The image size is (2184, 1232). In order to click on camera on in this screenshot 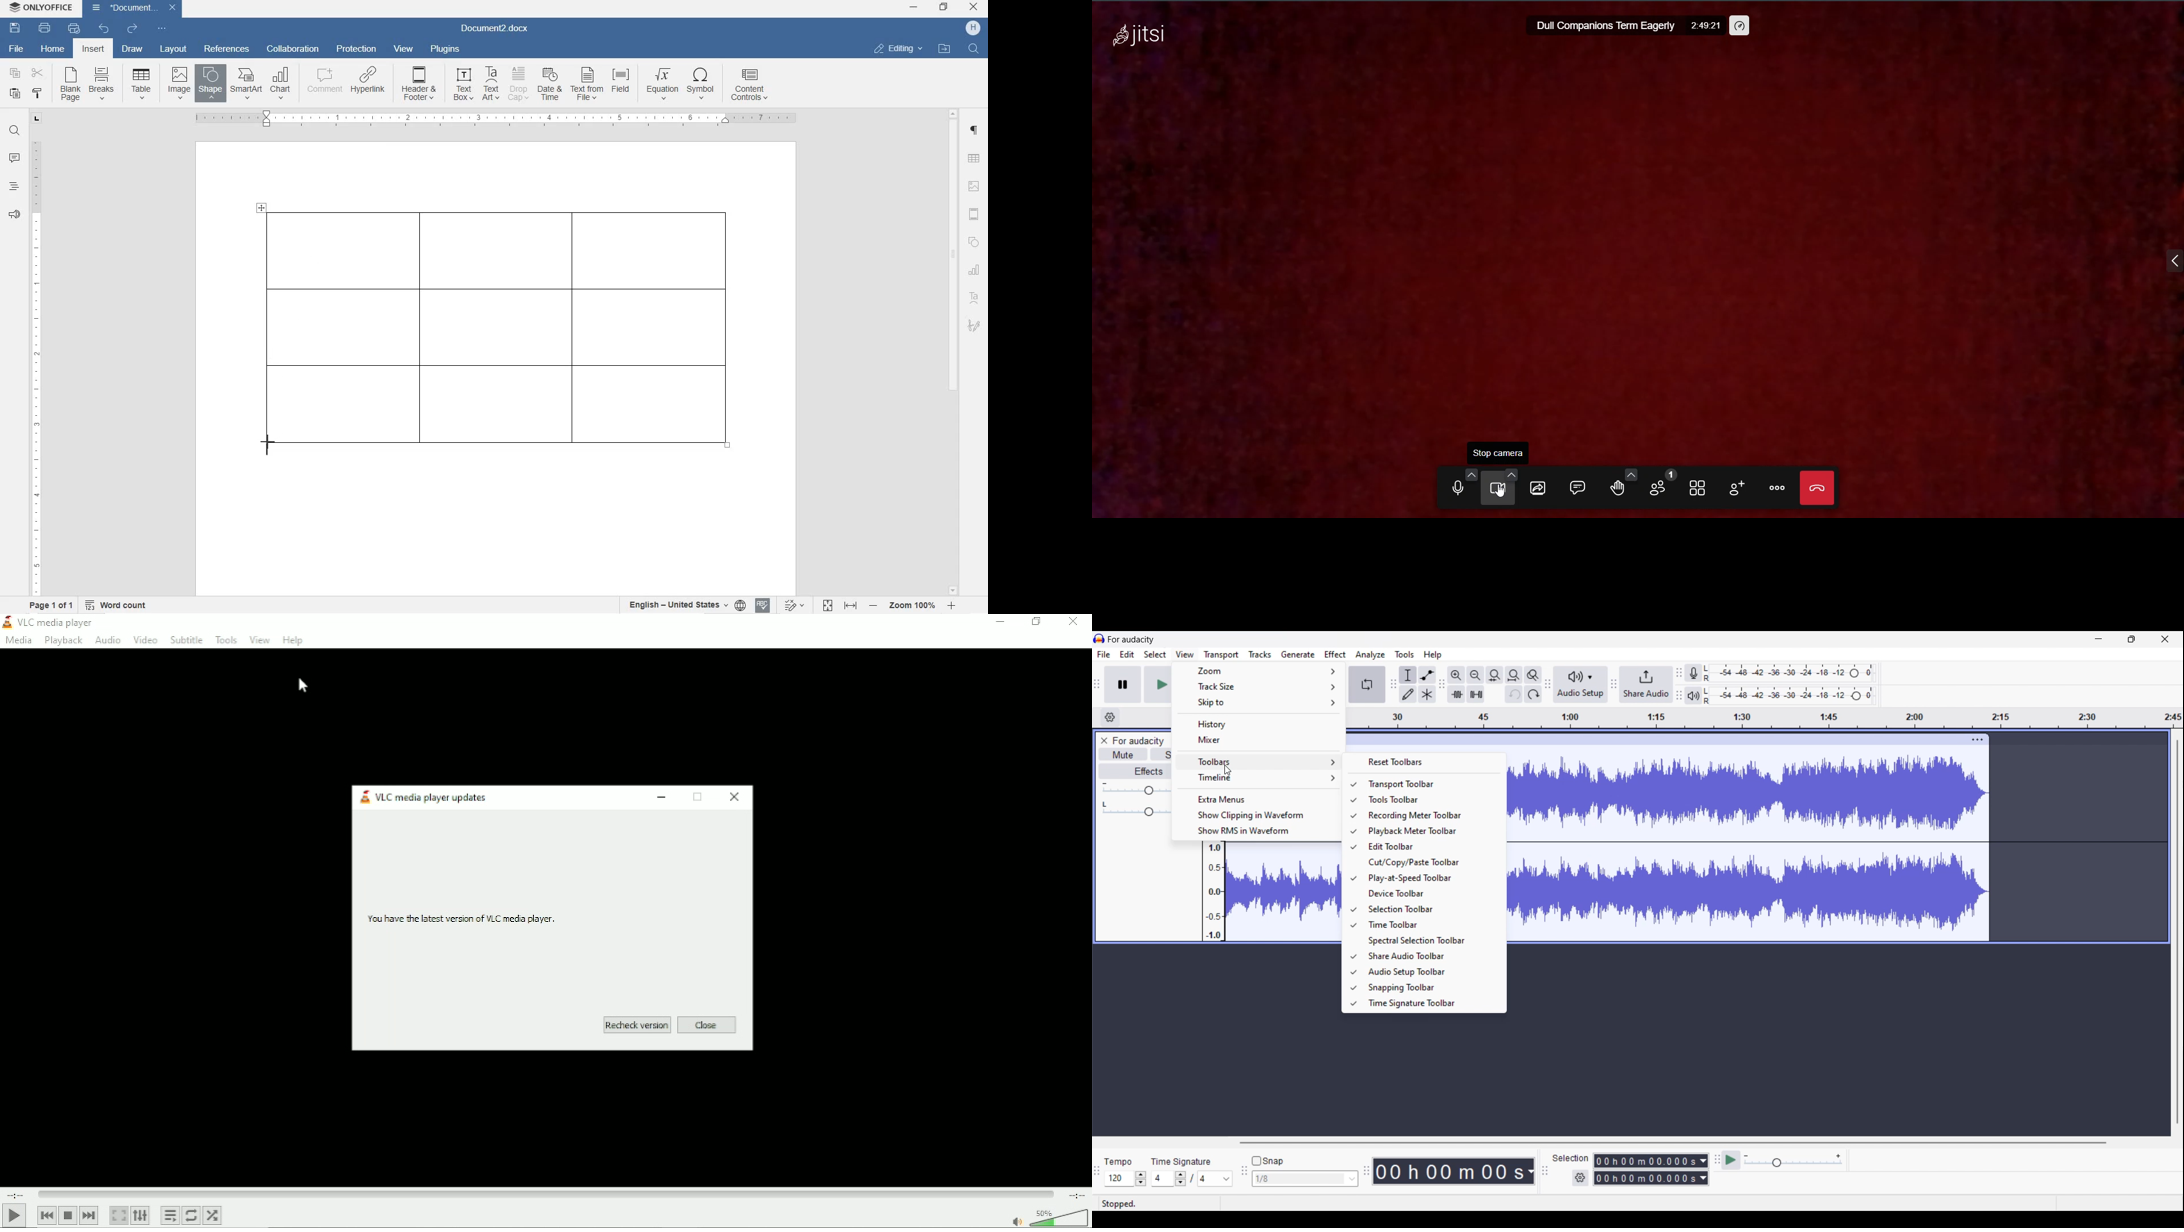, I will do `click(1494, 489)`.